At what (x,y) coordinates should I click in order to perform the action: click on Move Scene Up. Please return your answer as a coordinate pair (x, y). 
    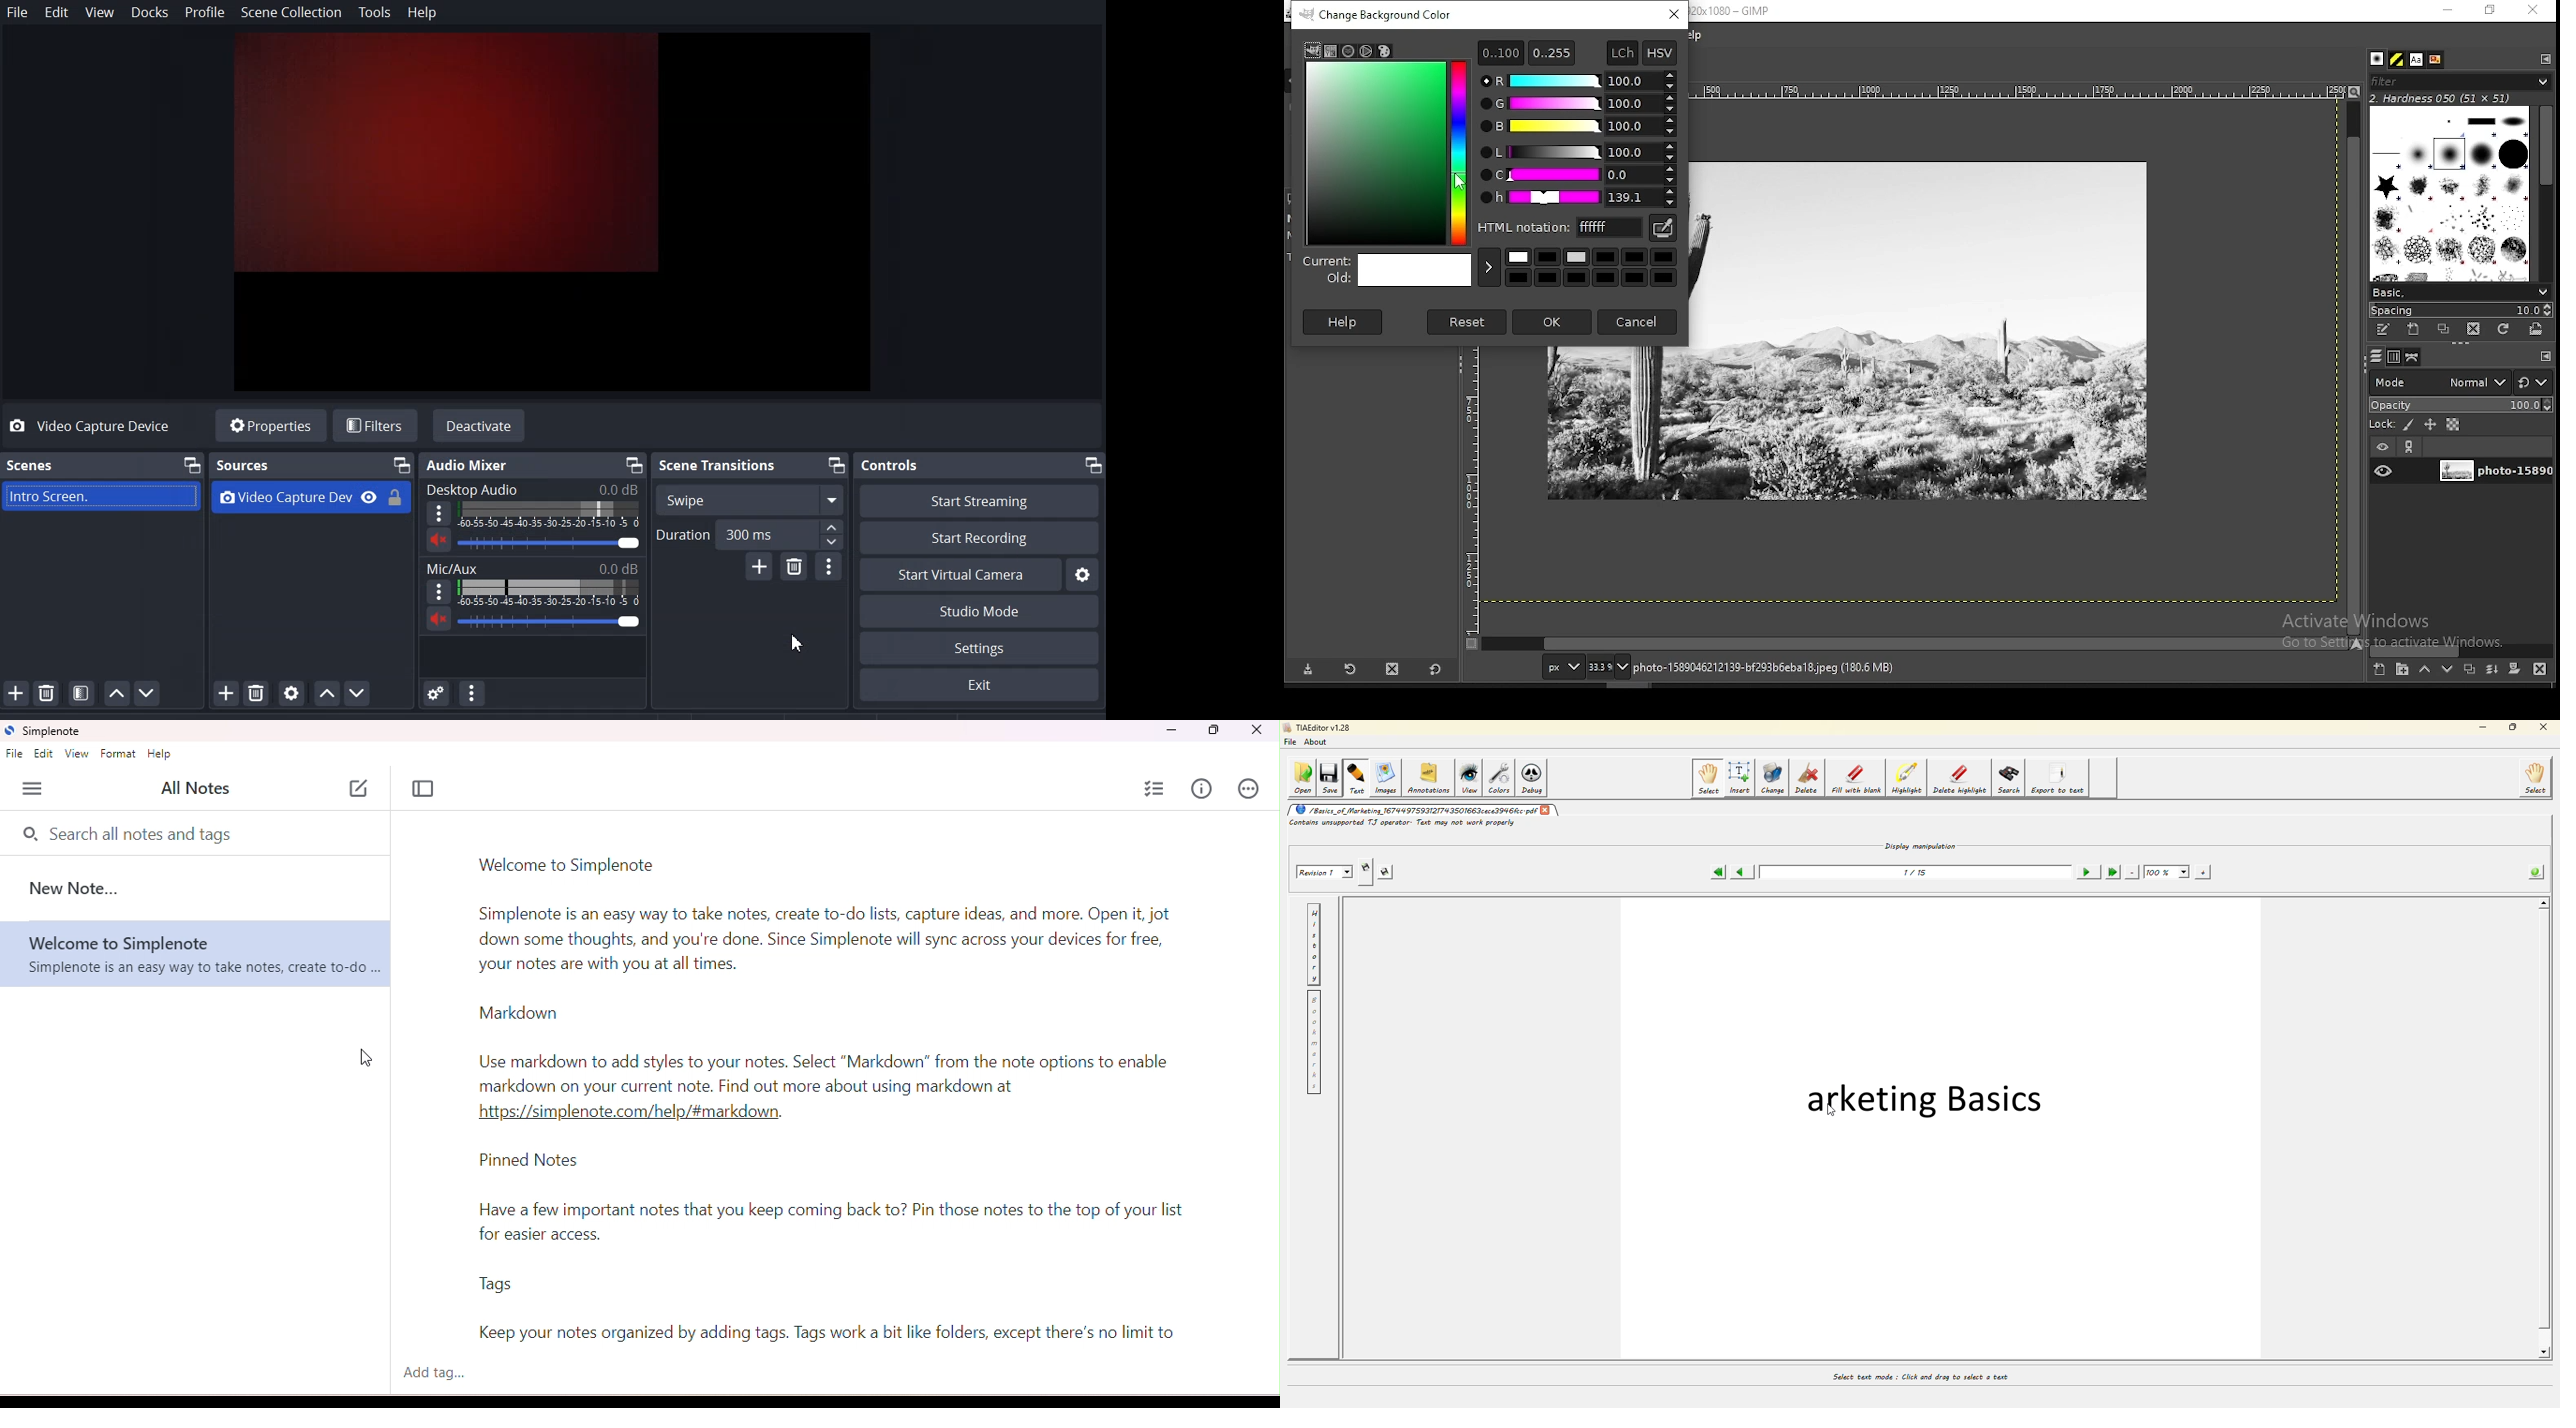
    Looking at the image, I should click on (117, 693).